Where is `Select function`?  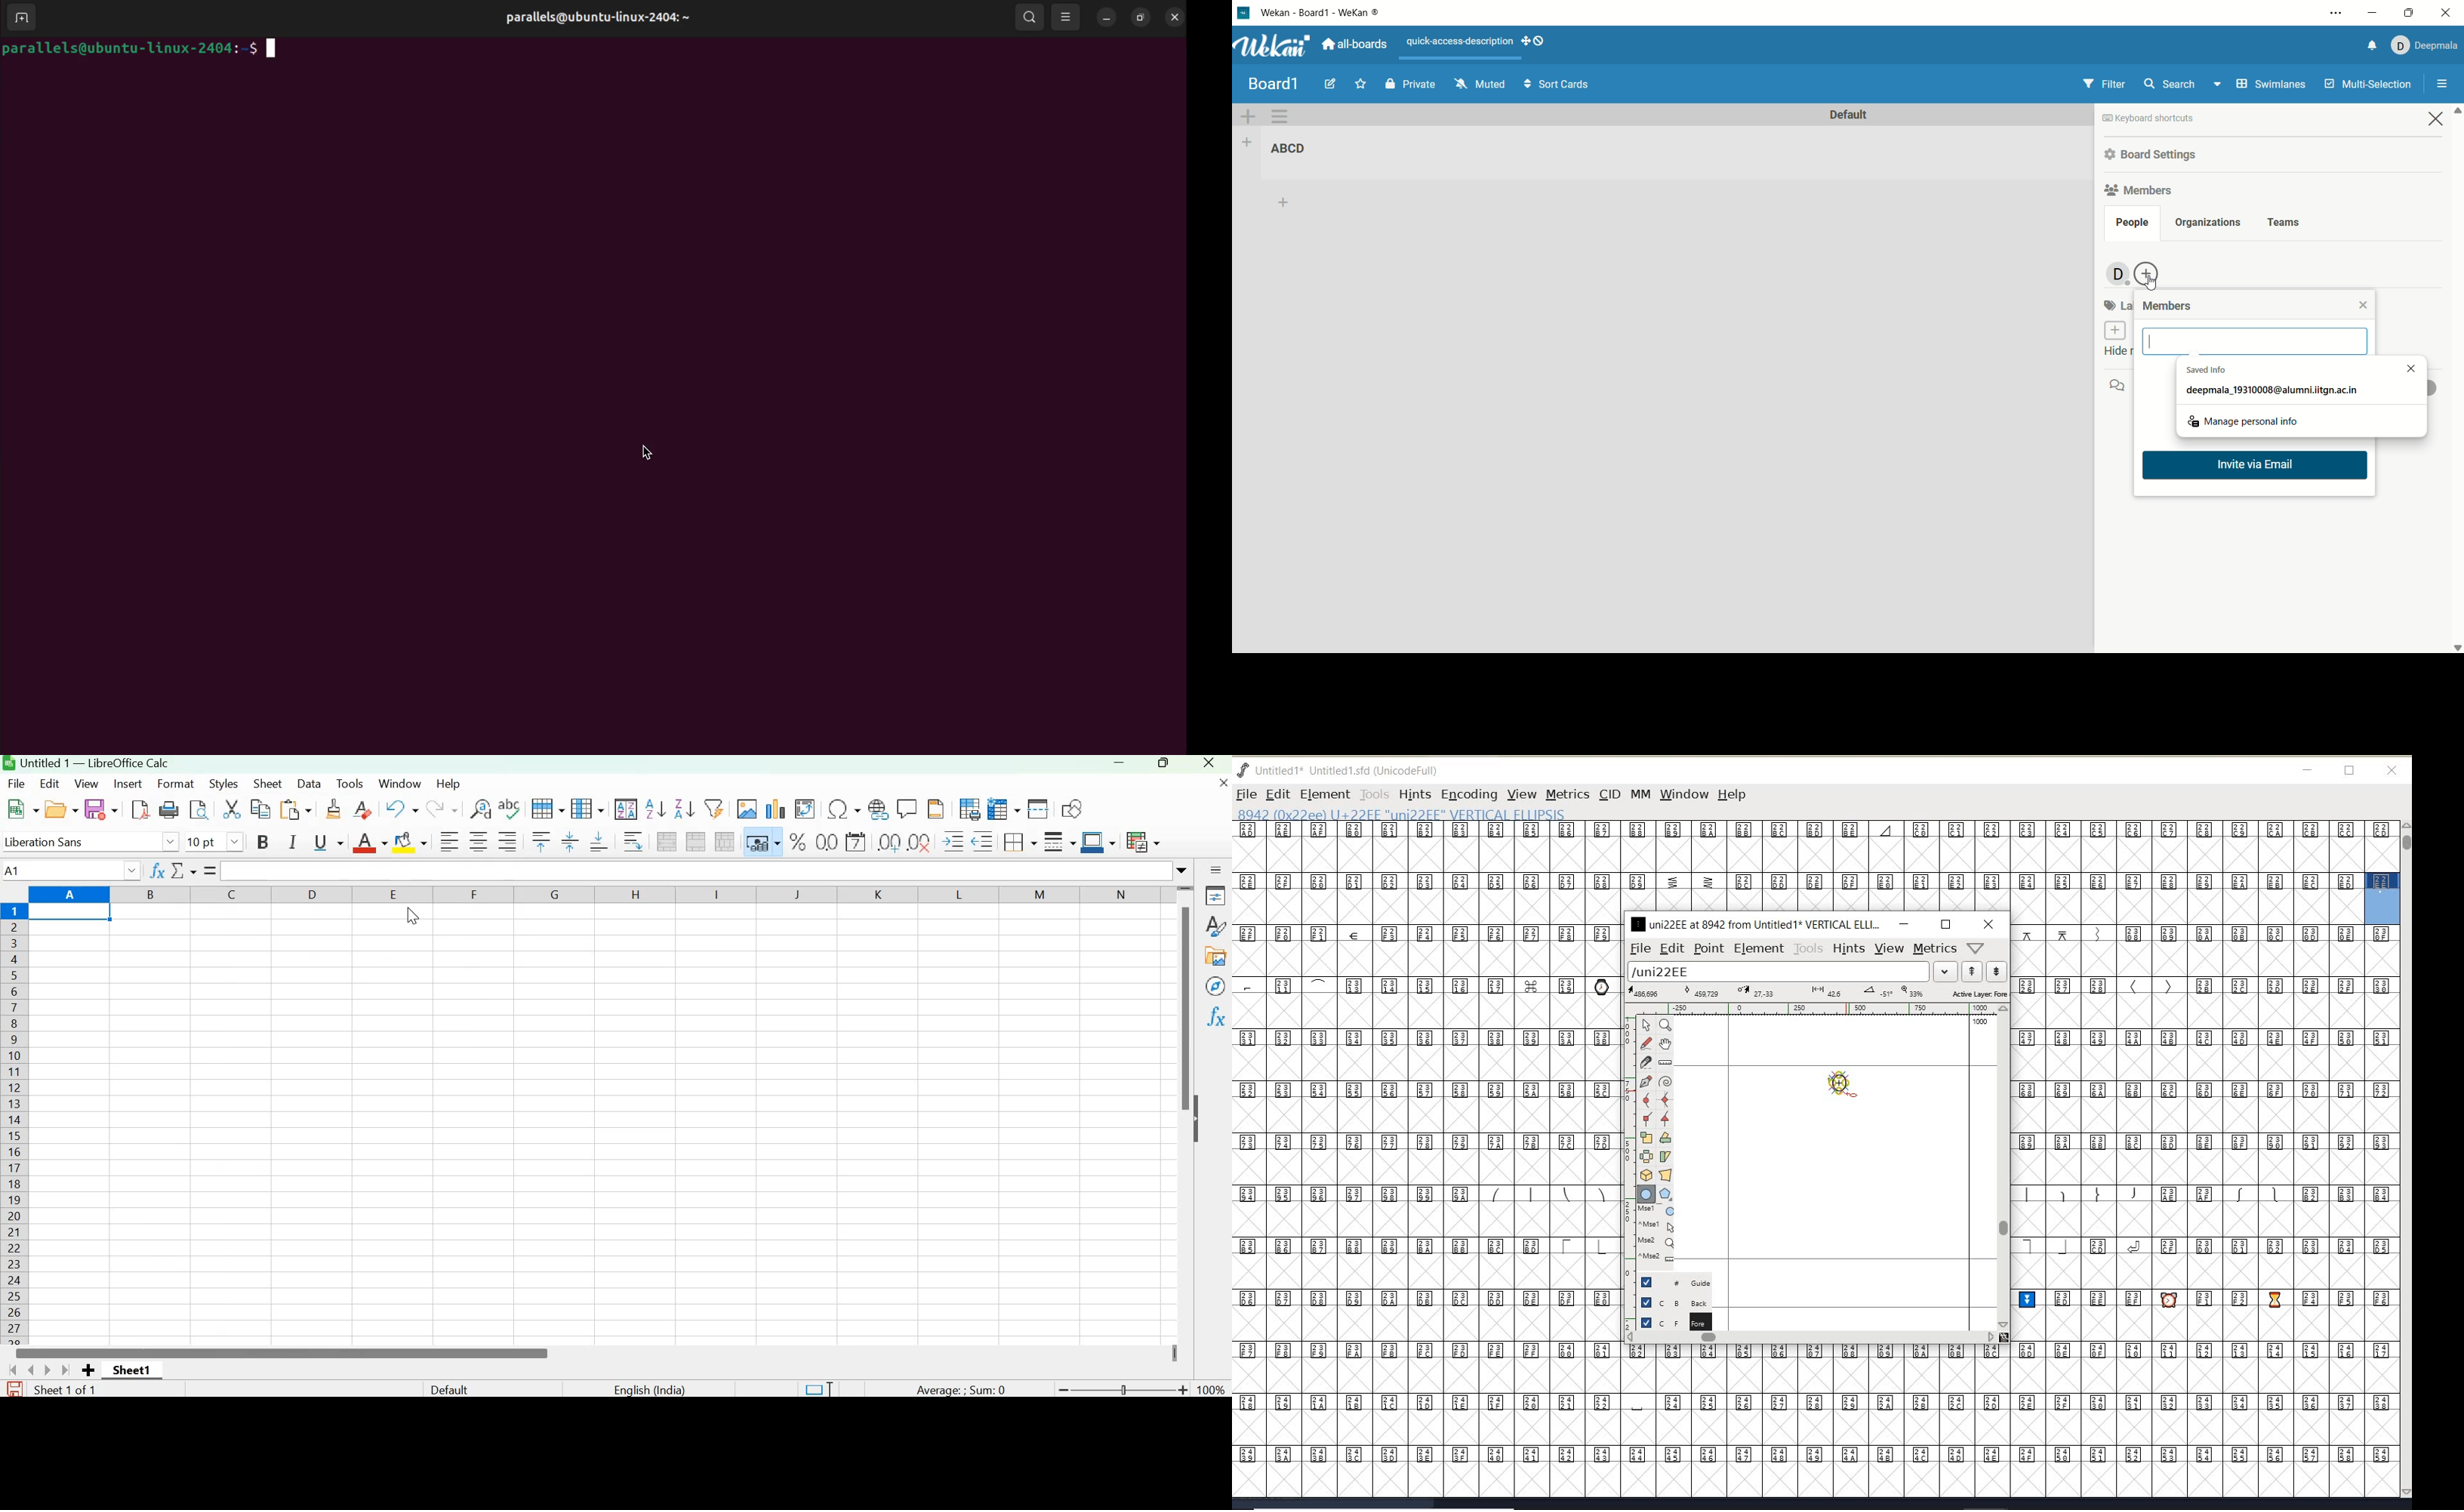 Select function is located at coordinates (184, 871).